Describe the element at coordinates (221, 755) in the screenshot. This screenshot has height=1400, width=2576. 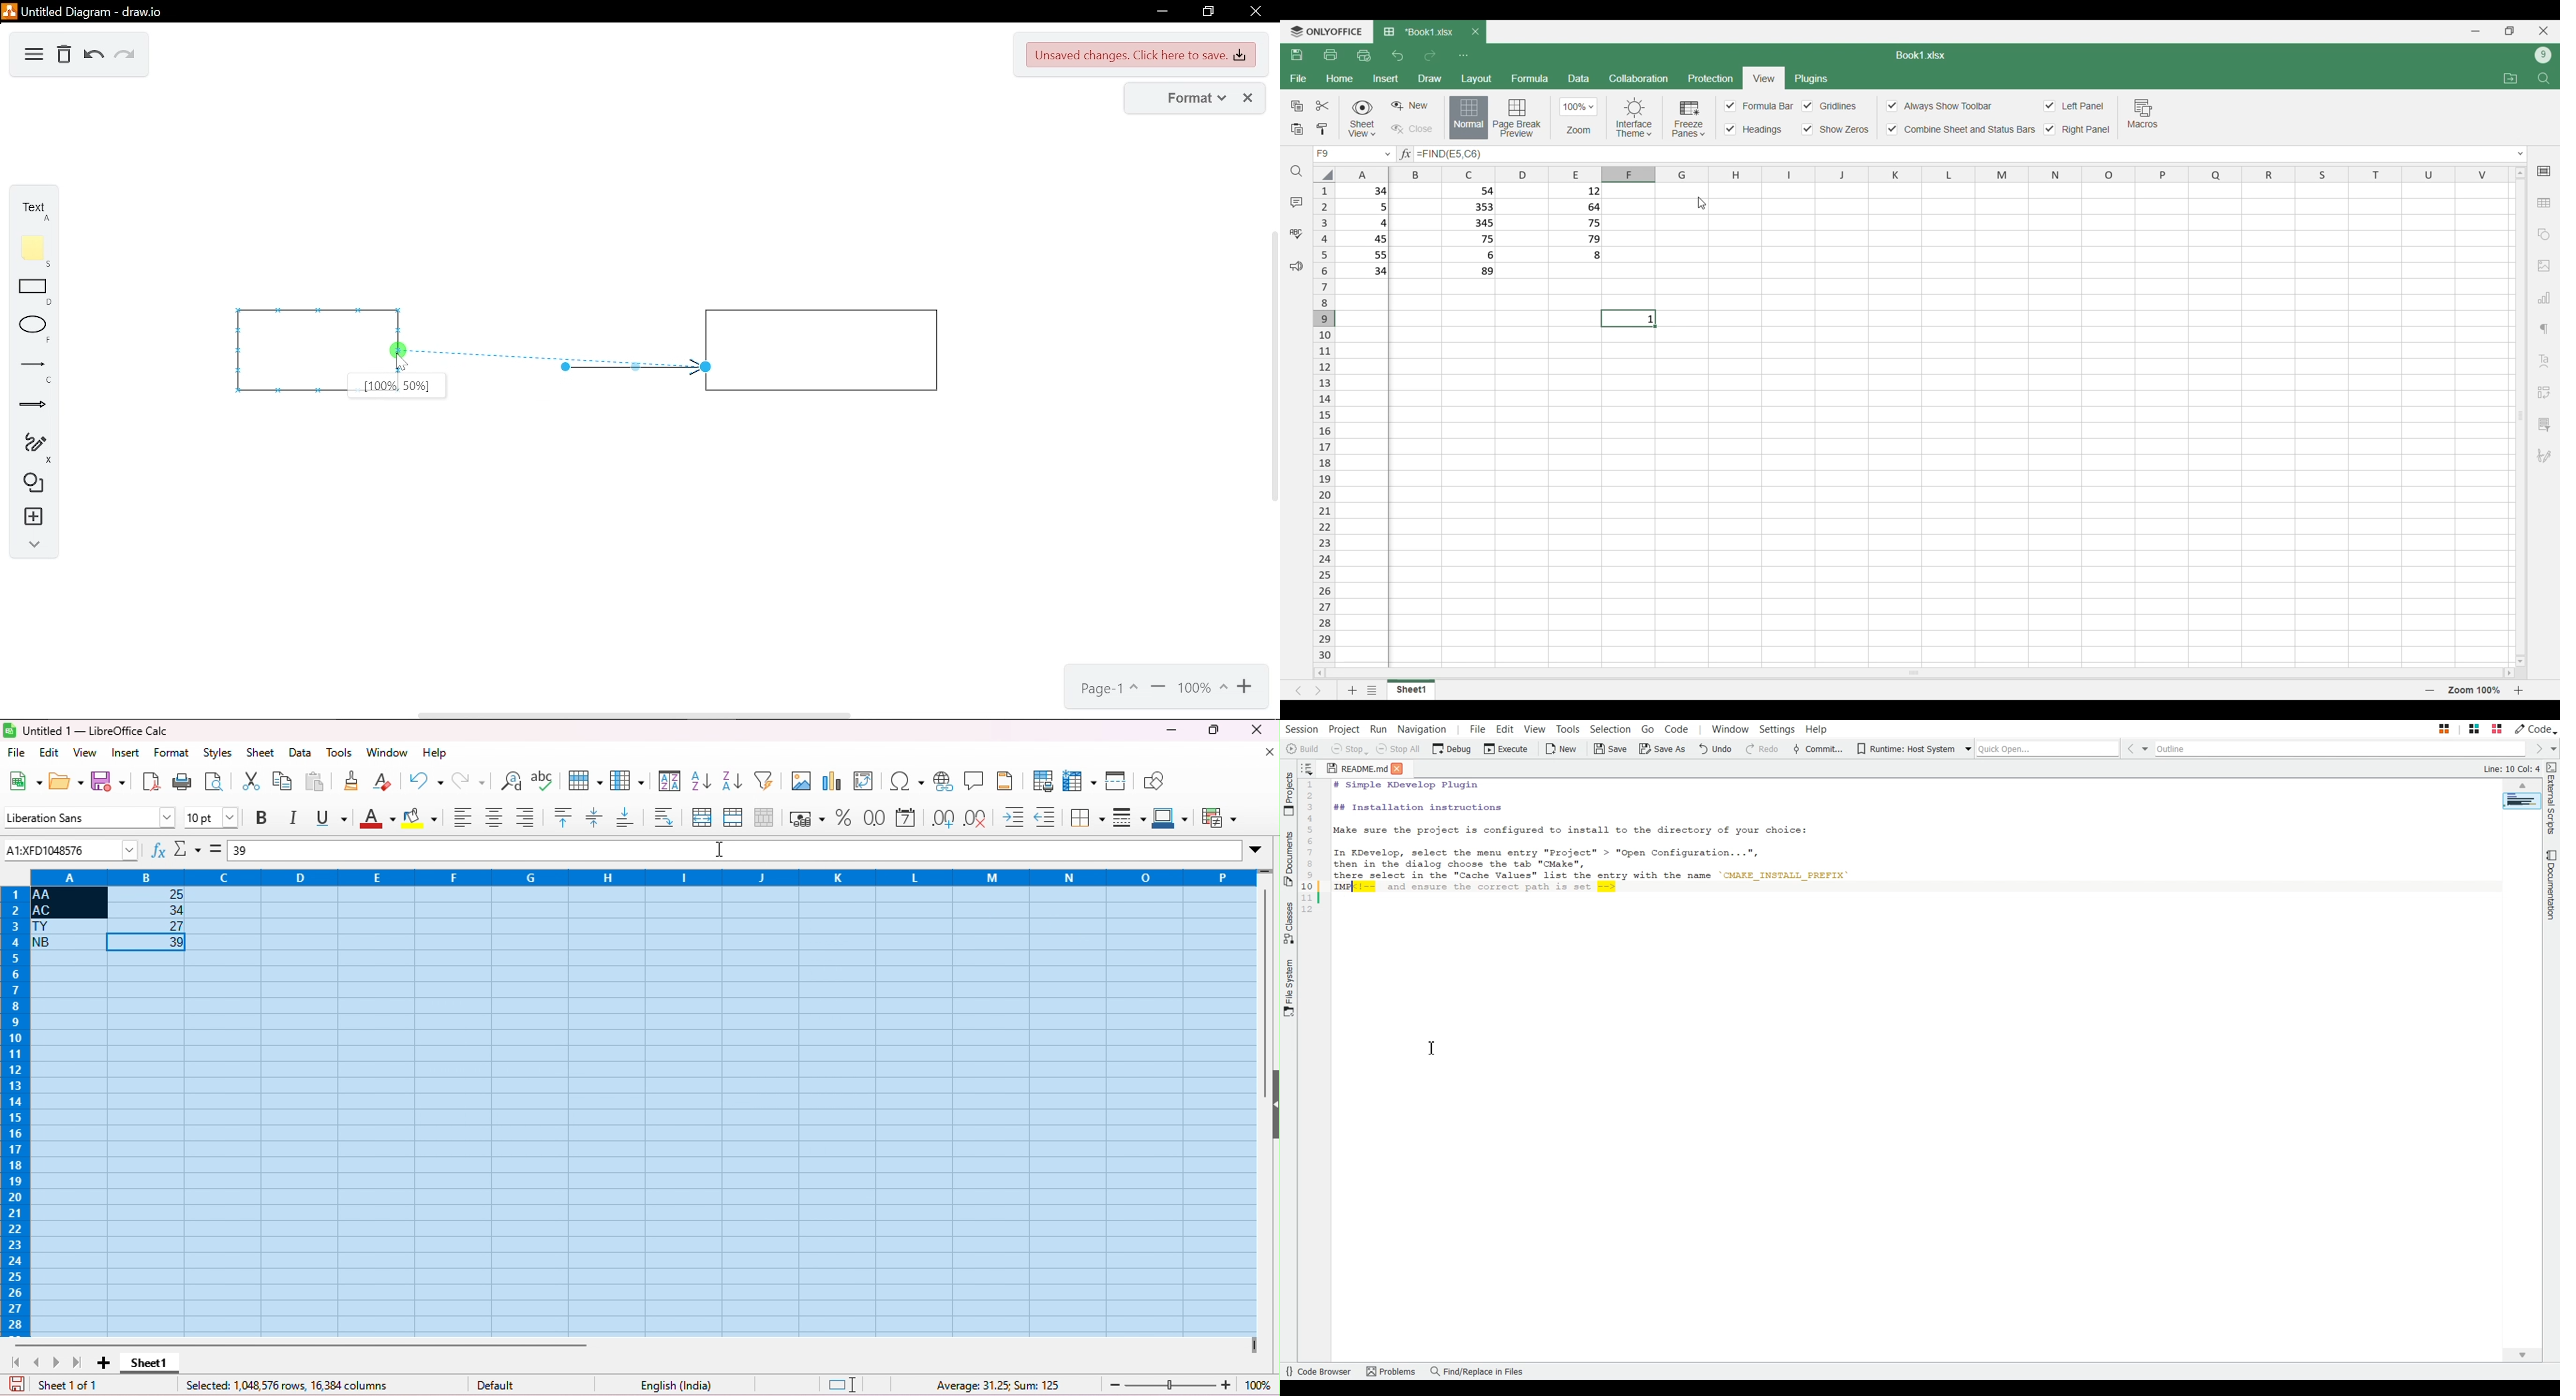
I see `styles` at that location.